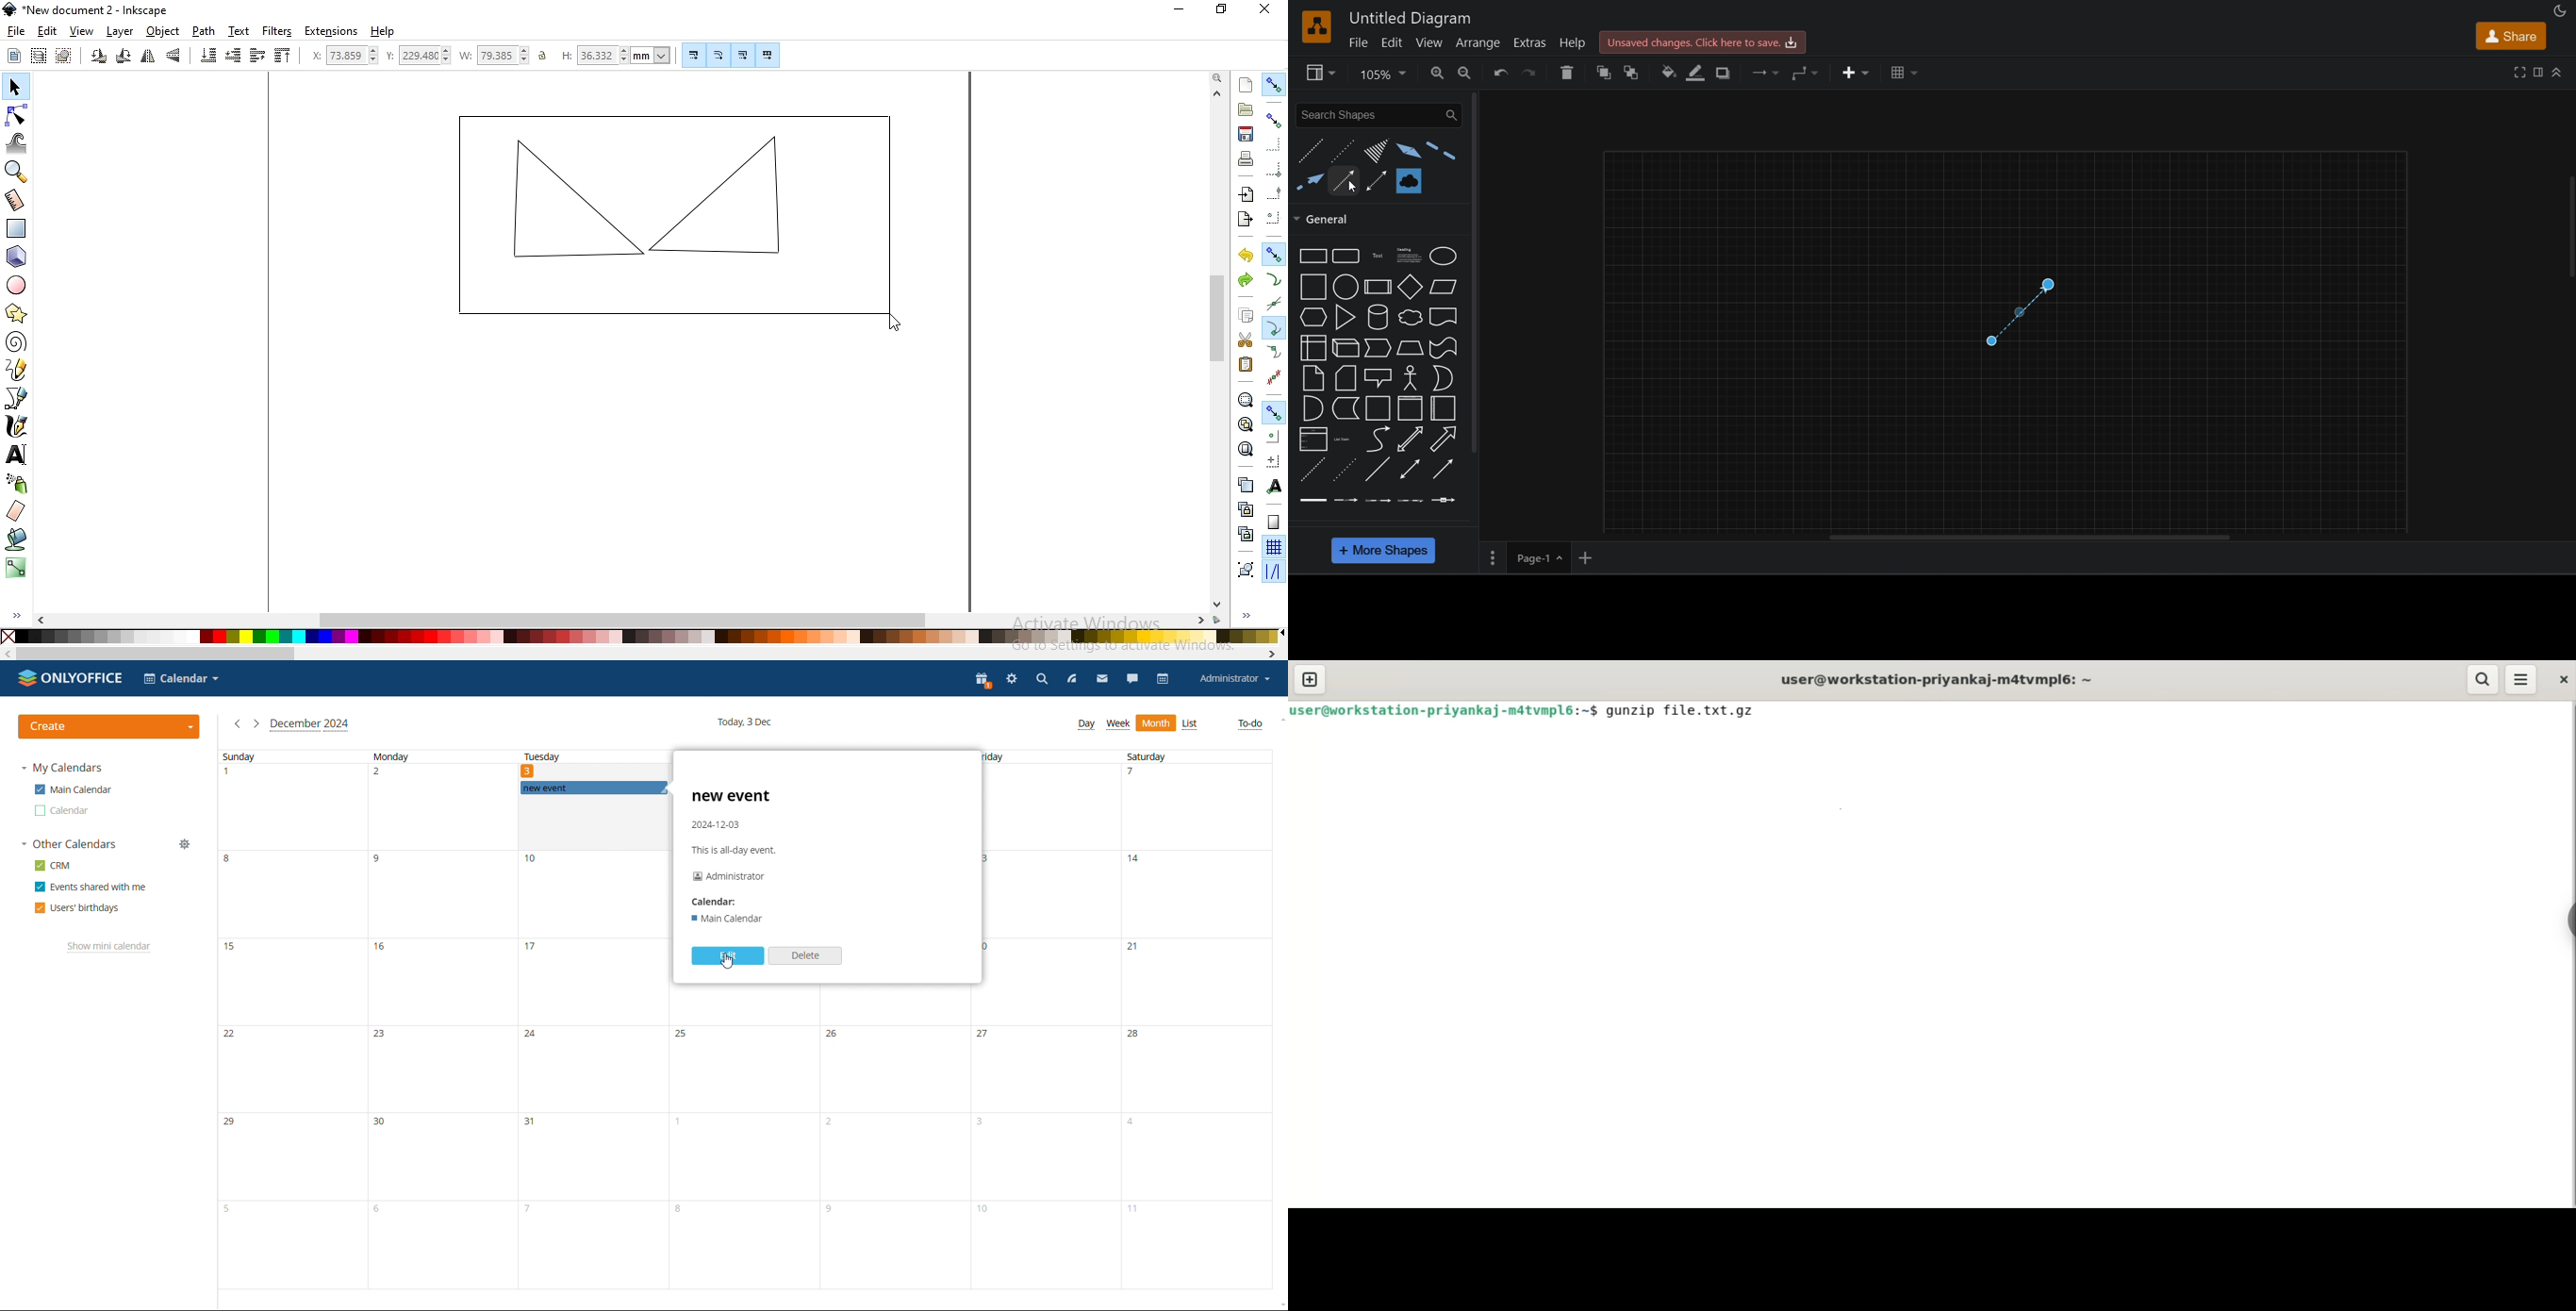 This screenshot has width=2576, height=1316. Describe the element at coordinates (1412, 408) in the screenshot. I see `vertical container` at that location.